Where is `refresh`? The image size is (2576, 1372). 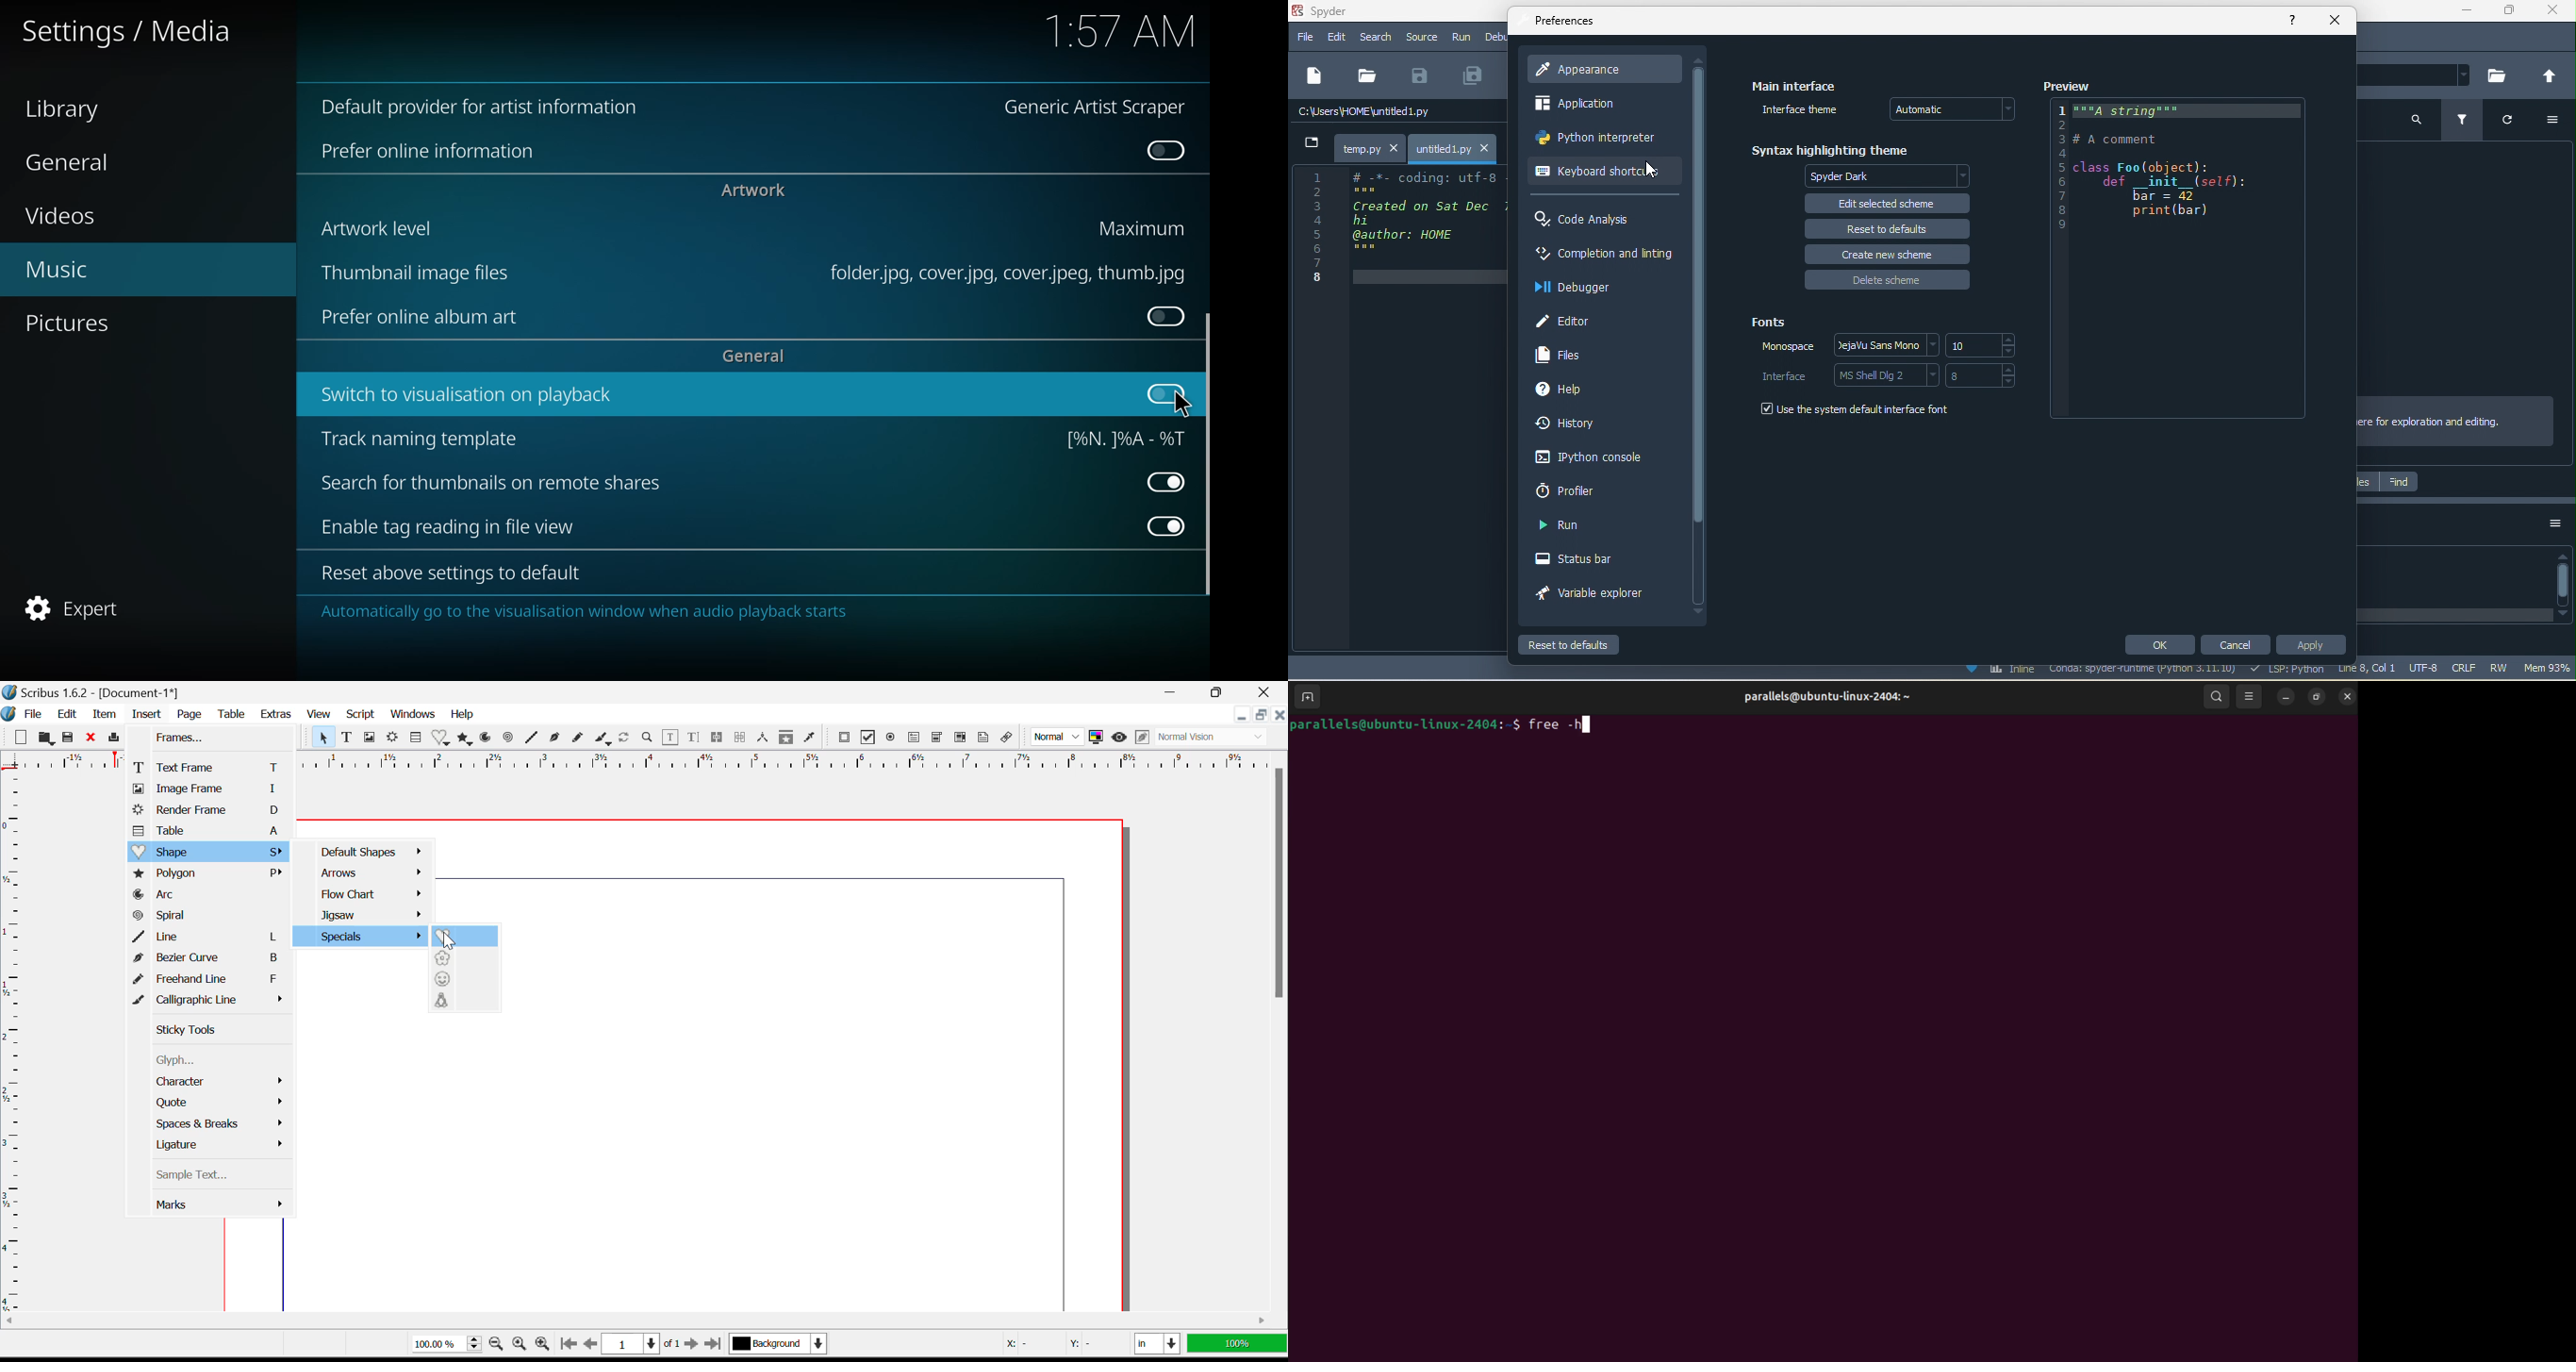
refresh is located at coordinates (2503, 123).